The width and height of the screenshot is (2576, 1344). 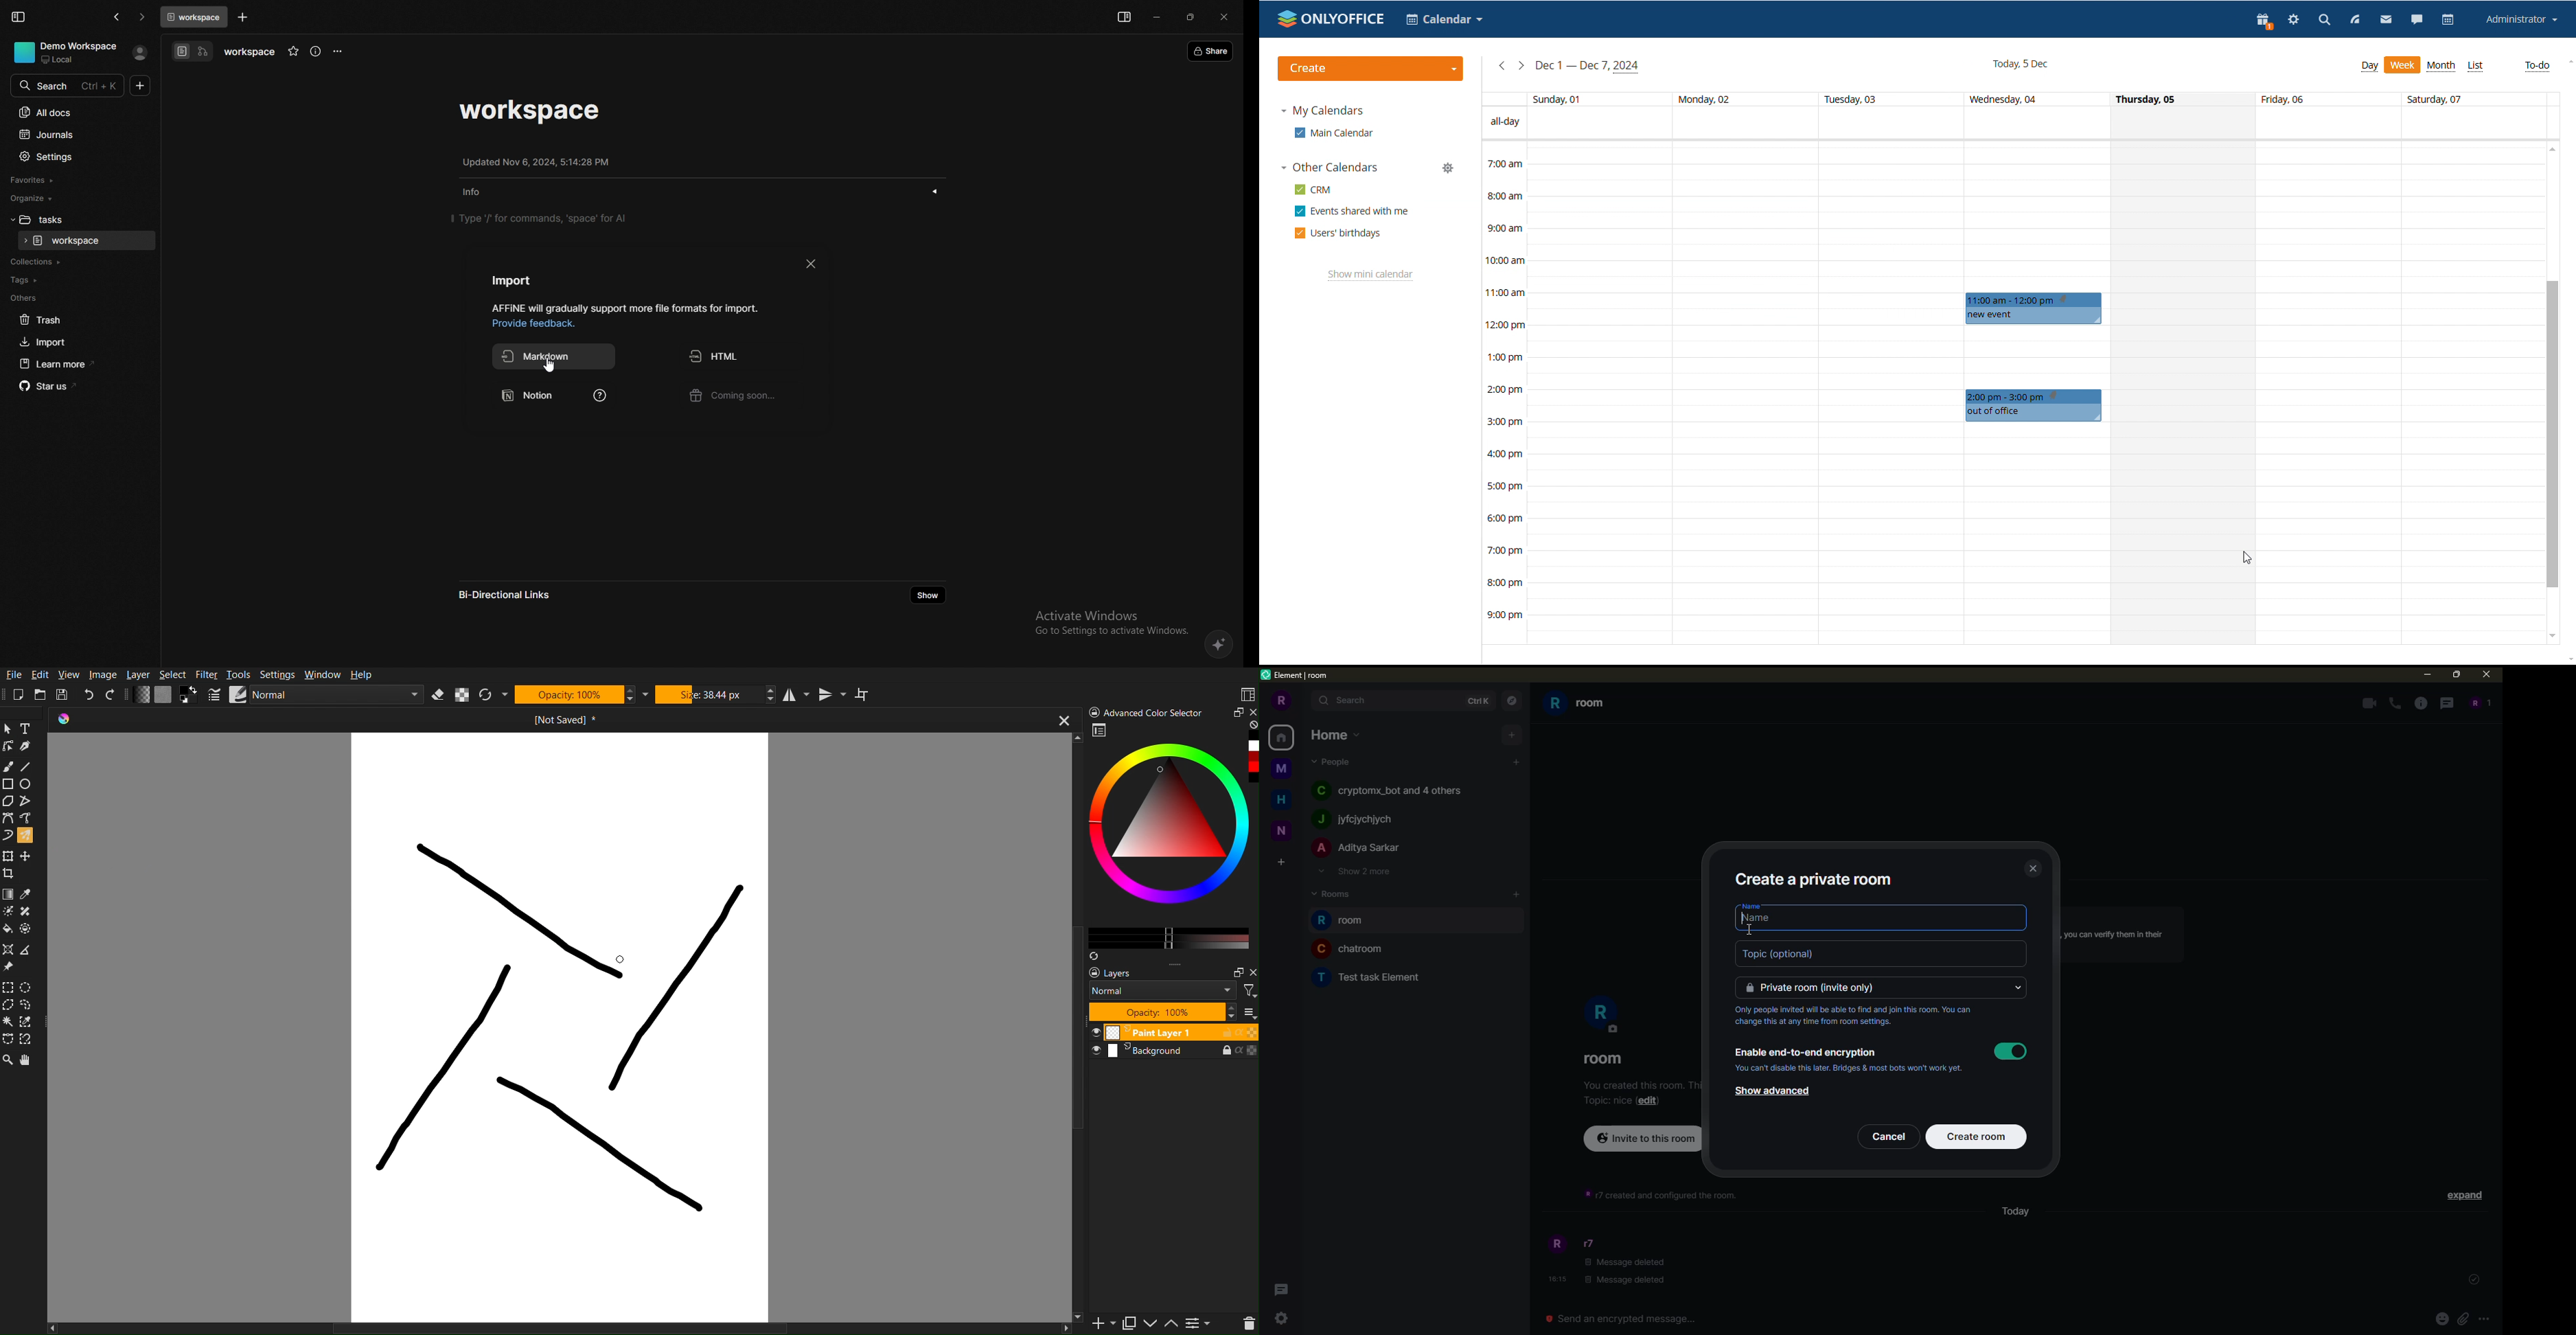 I want to click on close, so click(x=1225, y=17).